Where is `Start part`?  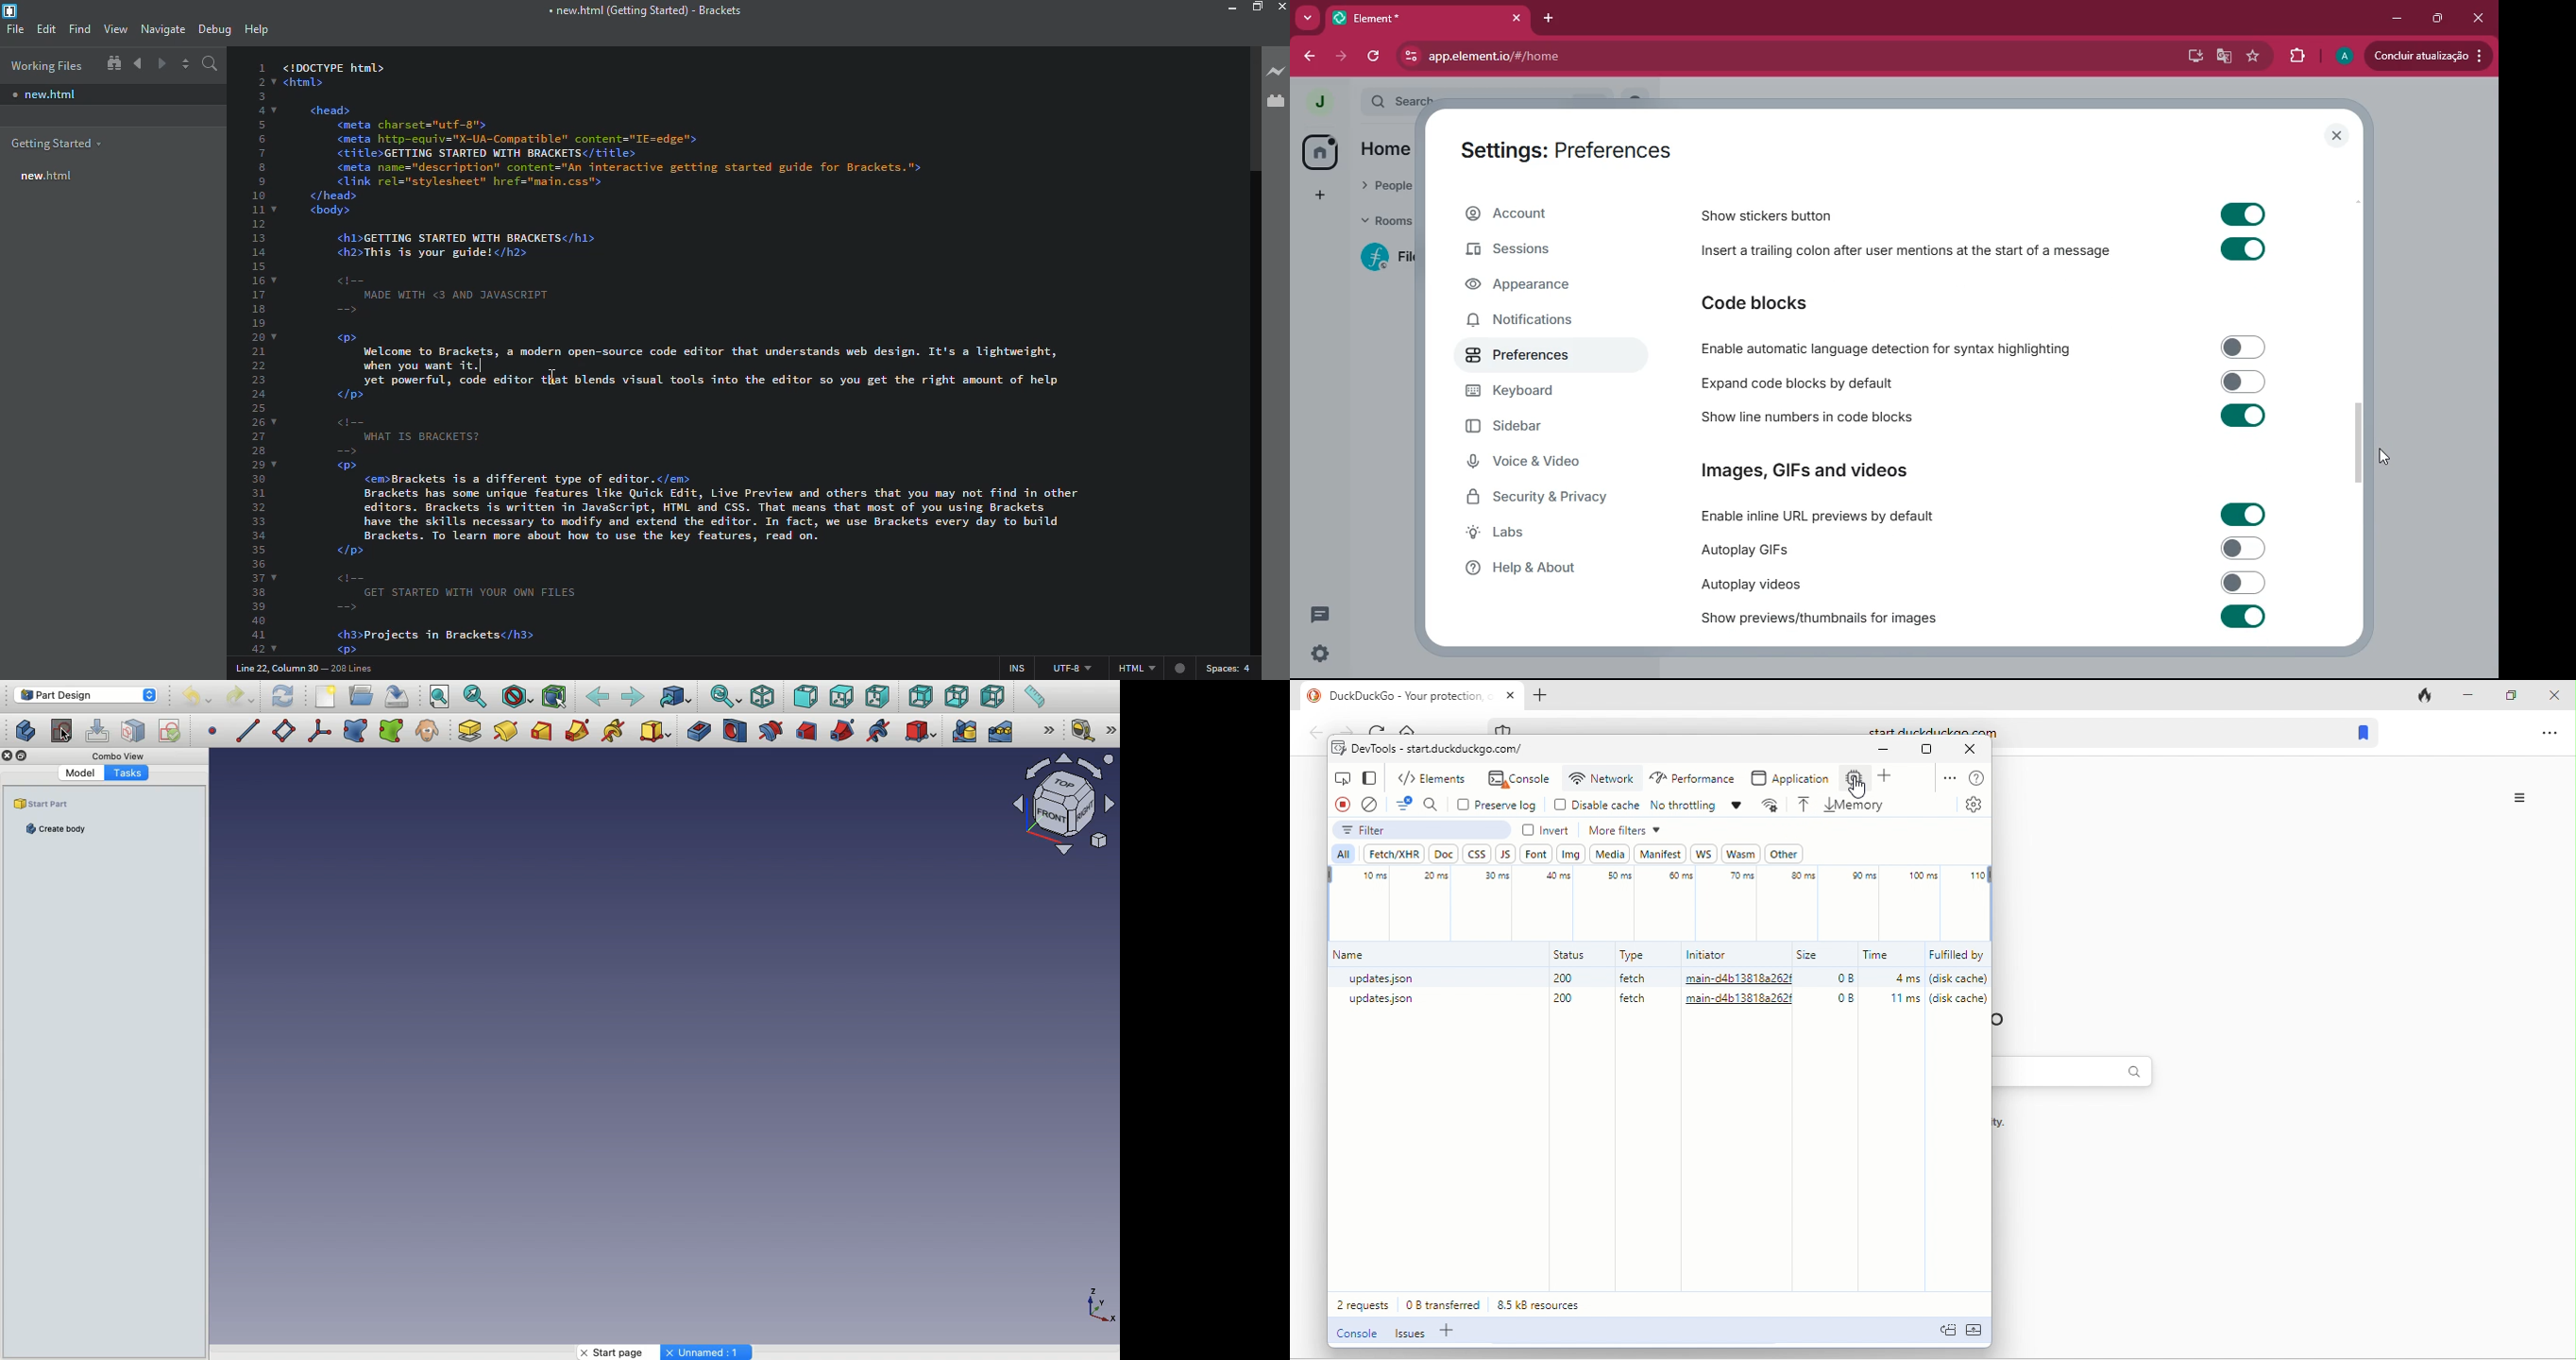
Start part is located at coordinates (44, 802).